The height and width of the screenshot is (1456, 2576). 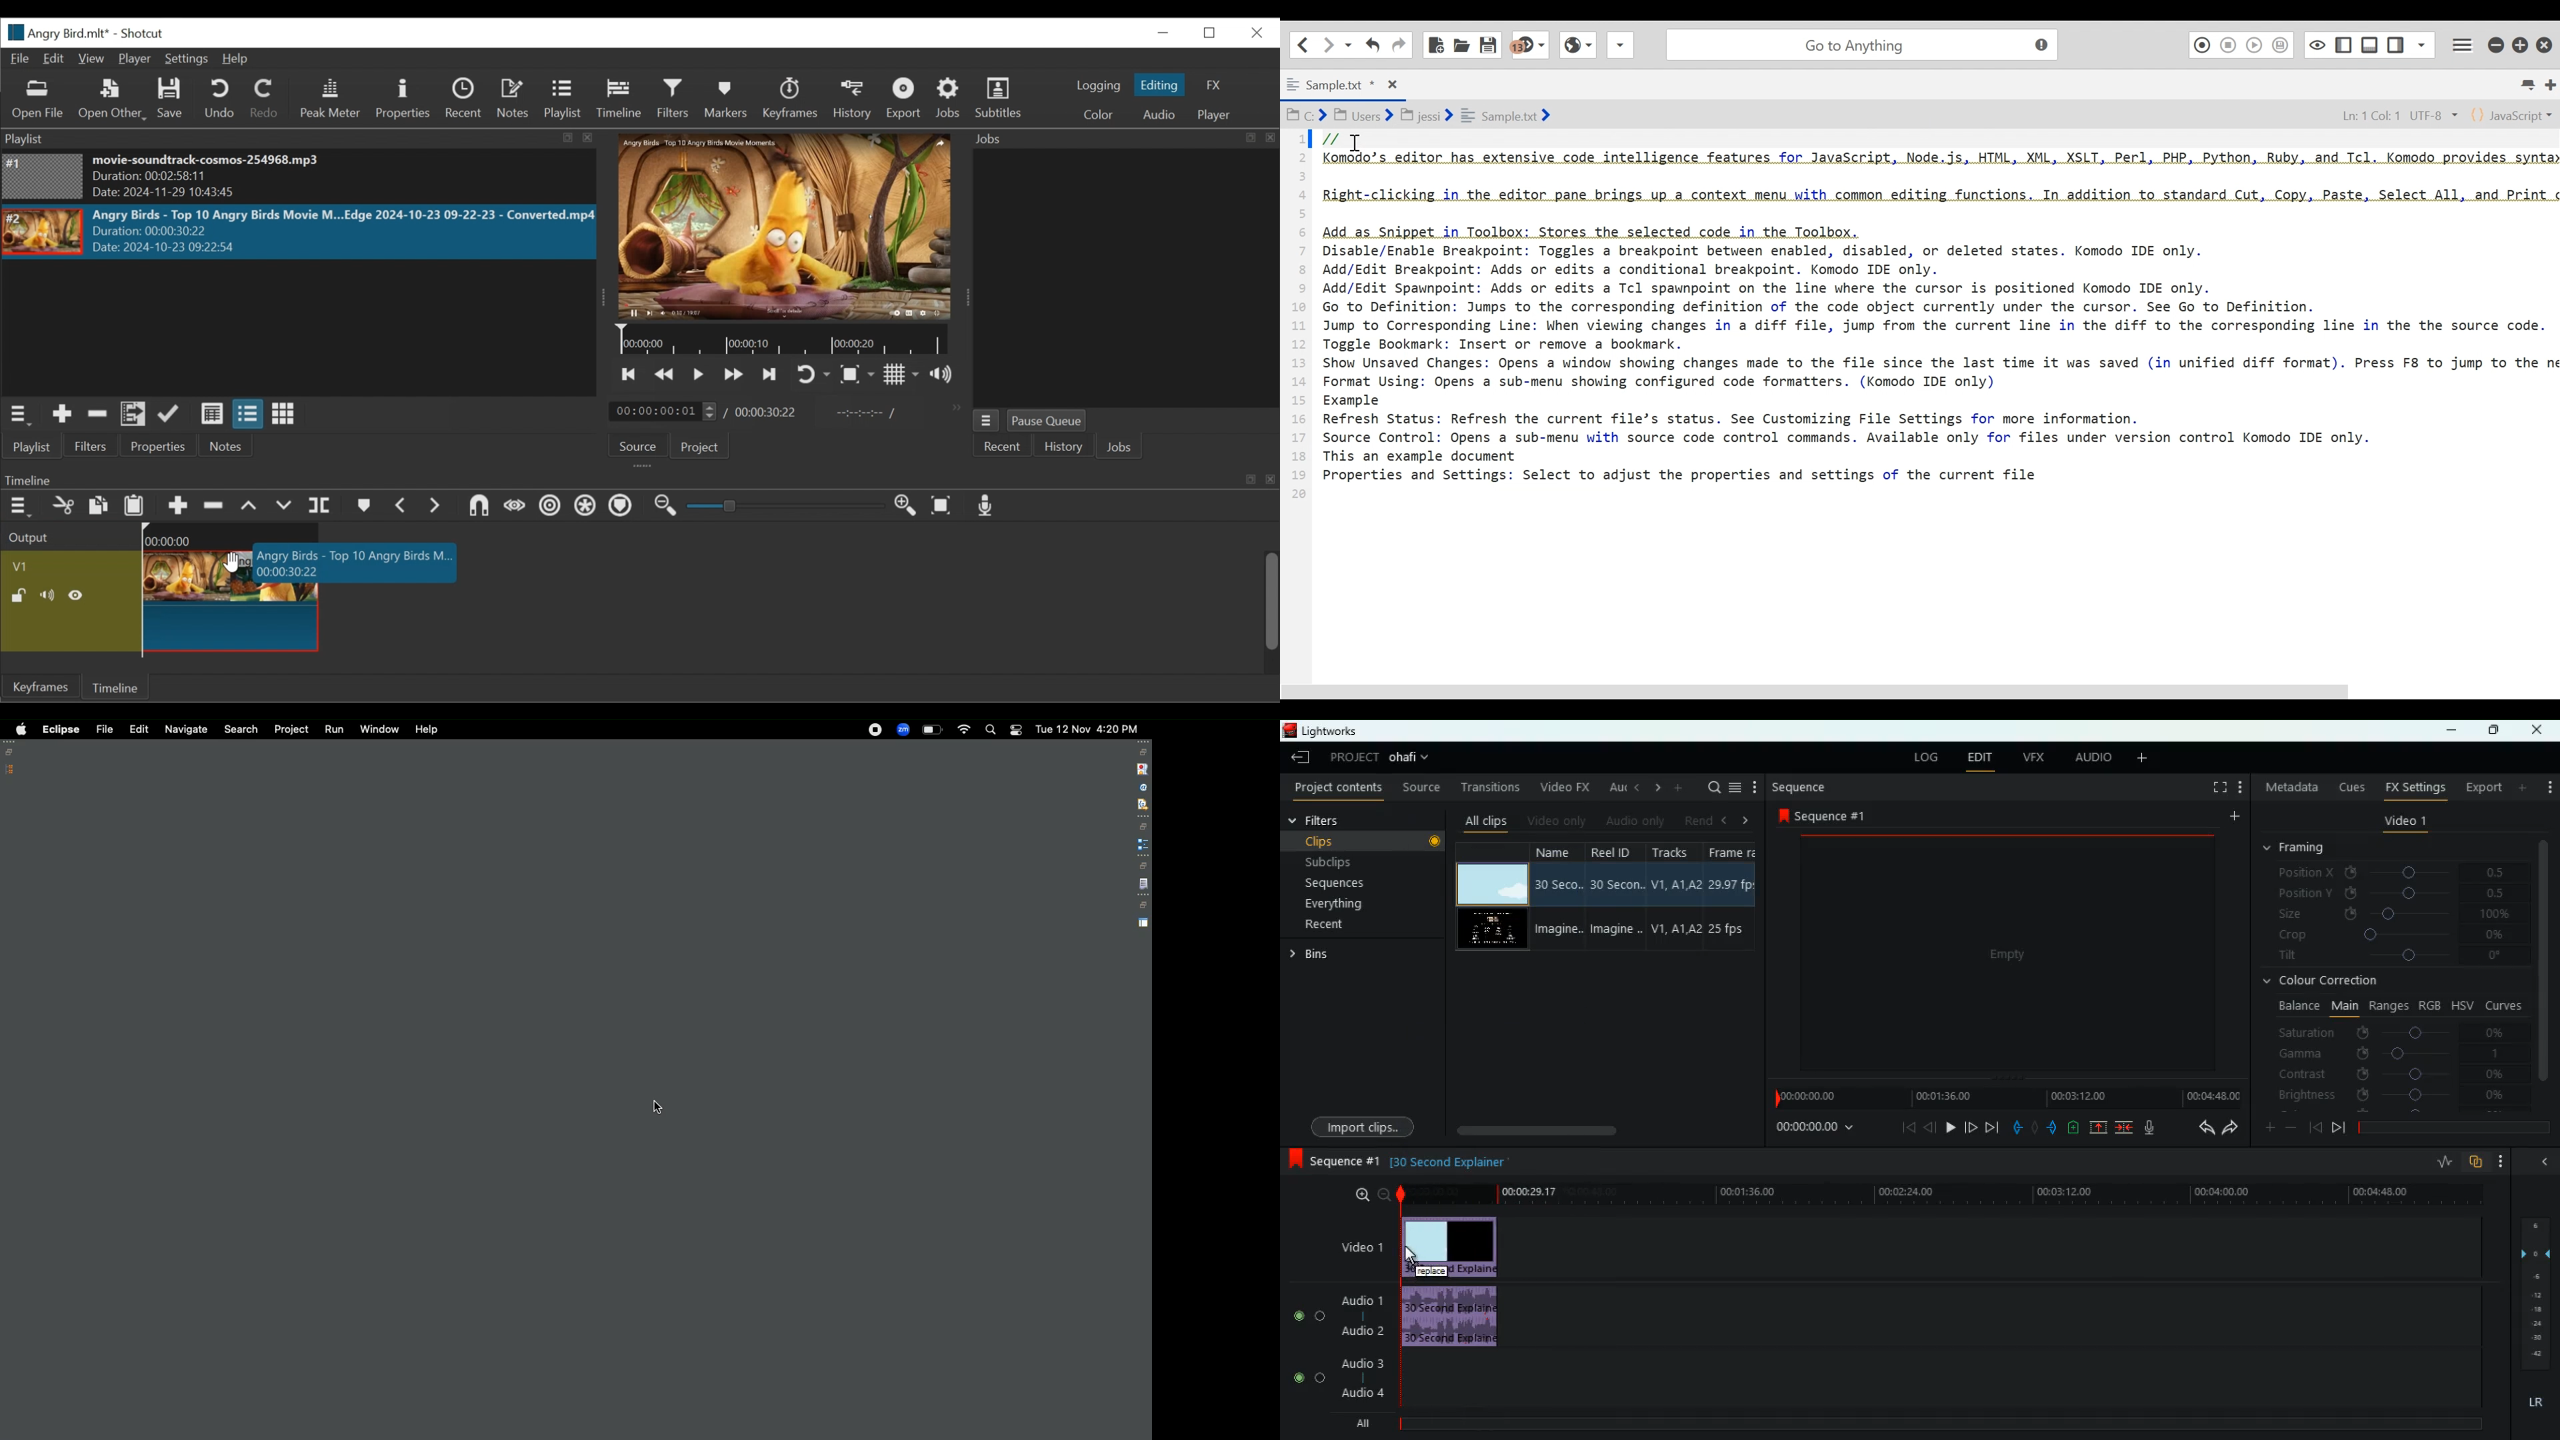 What do you see at coordinates (2344, 1005) in the screenshot?
I see `main` at bounding box center [2344, 1005].